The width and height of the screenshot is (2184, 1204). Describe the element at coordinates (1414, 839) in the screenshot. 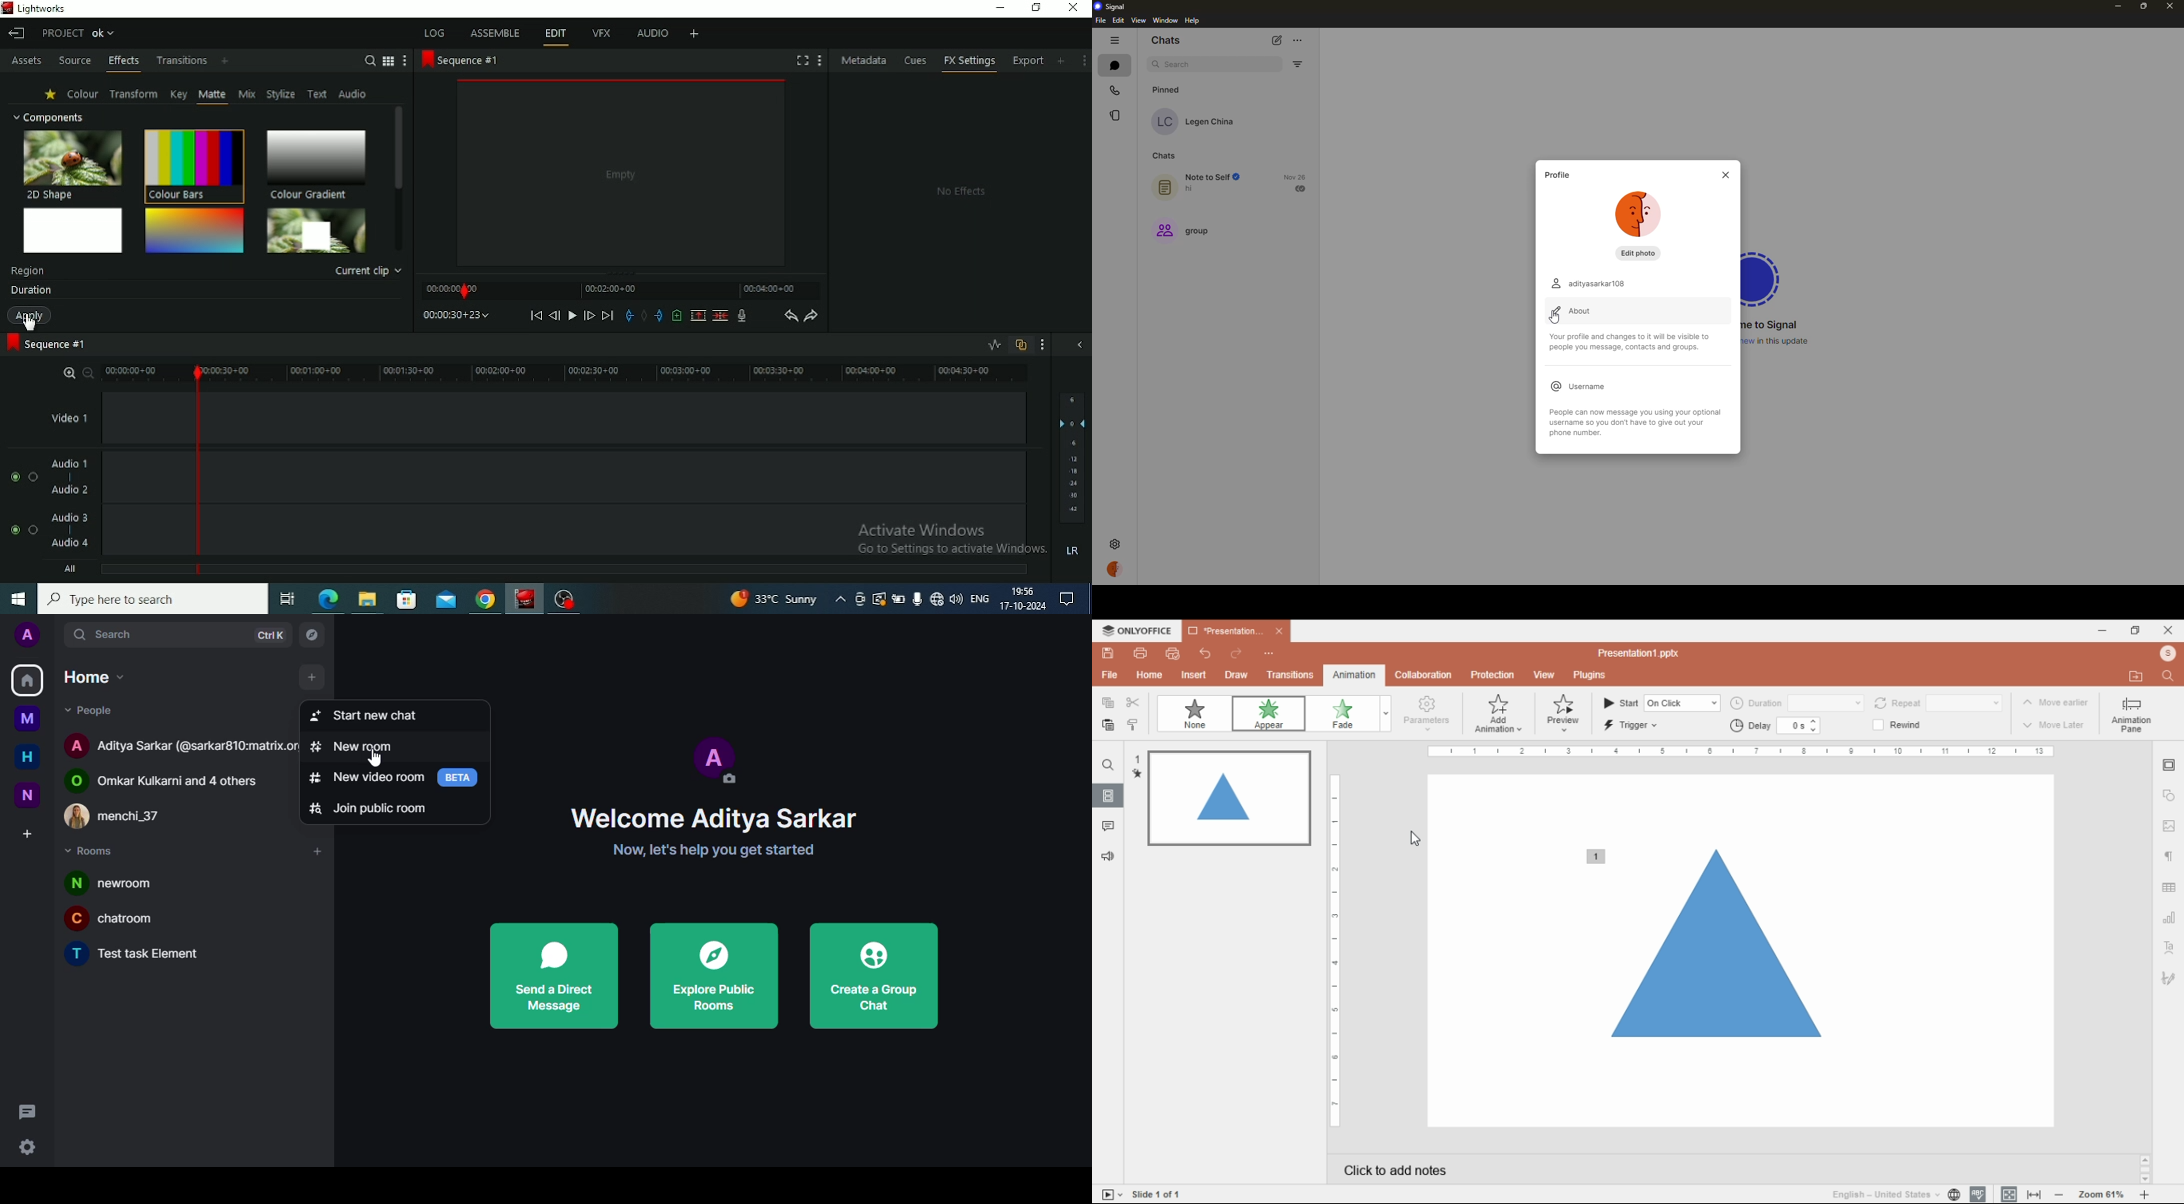

I see `mouse pointer` at that location.